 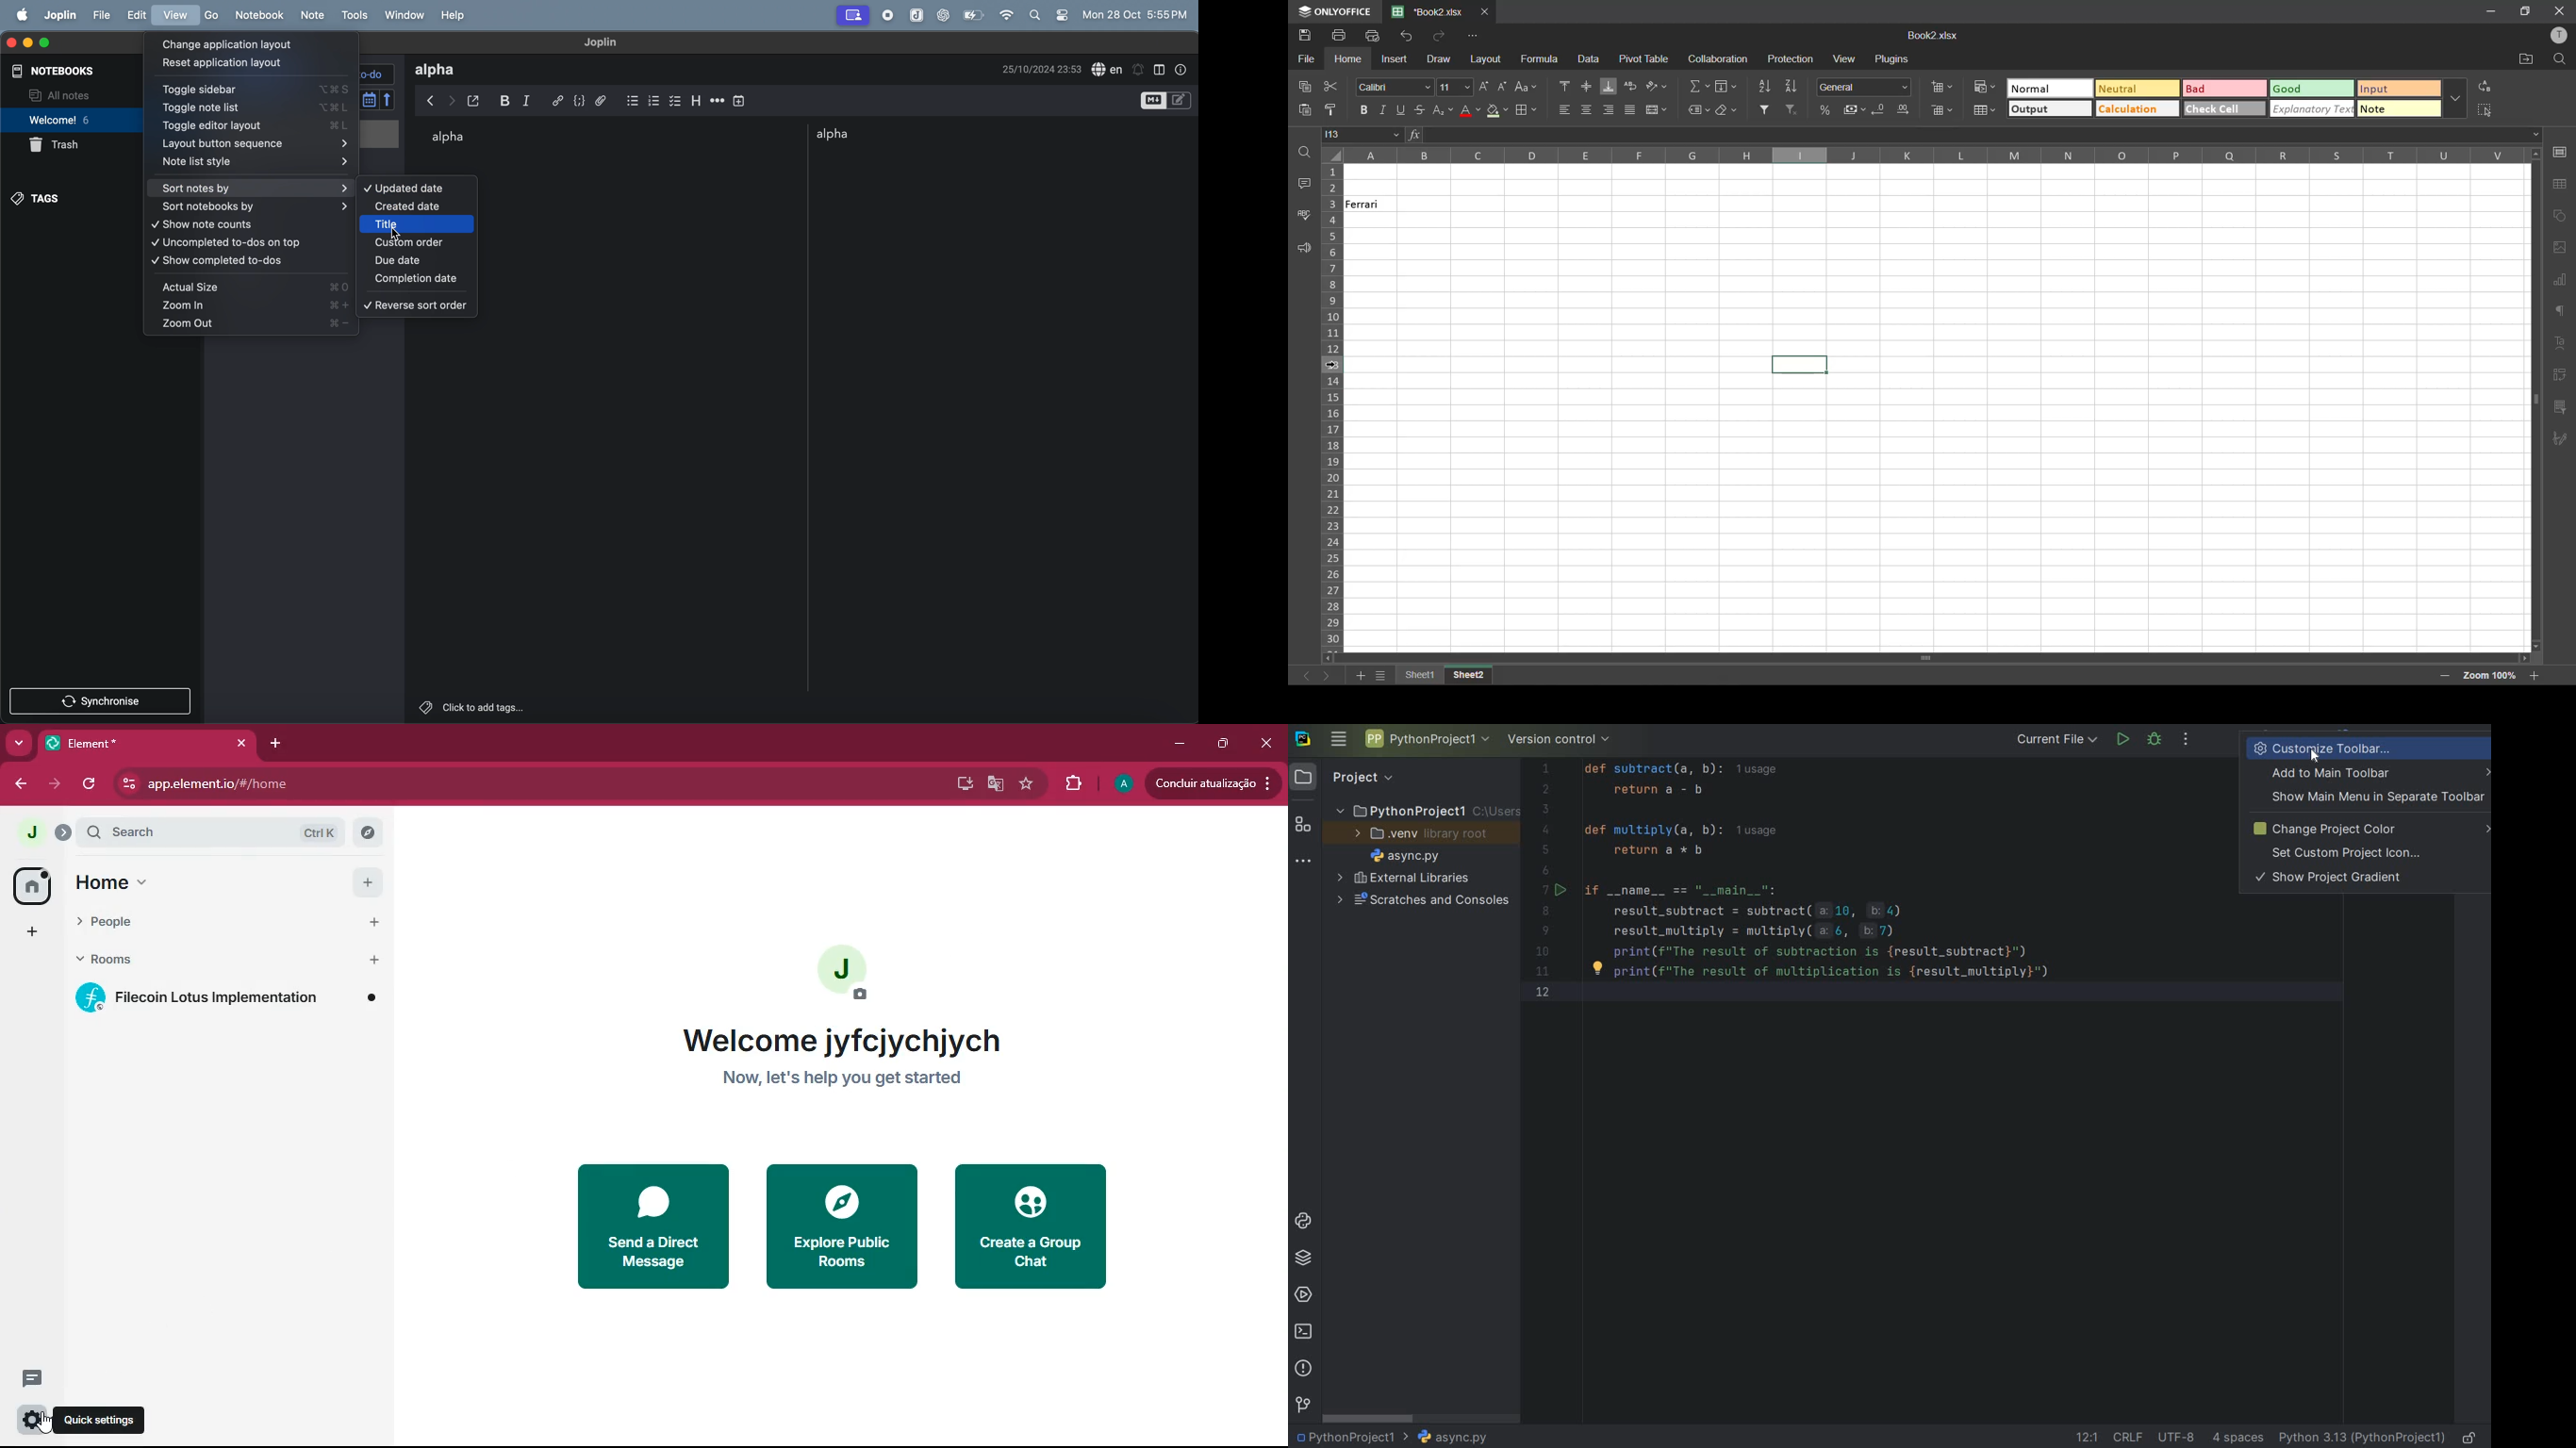 What do you see at coordinates (1396, 57) in the screenshot?
I see `insert` at bounding box center [1396, 57].